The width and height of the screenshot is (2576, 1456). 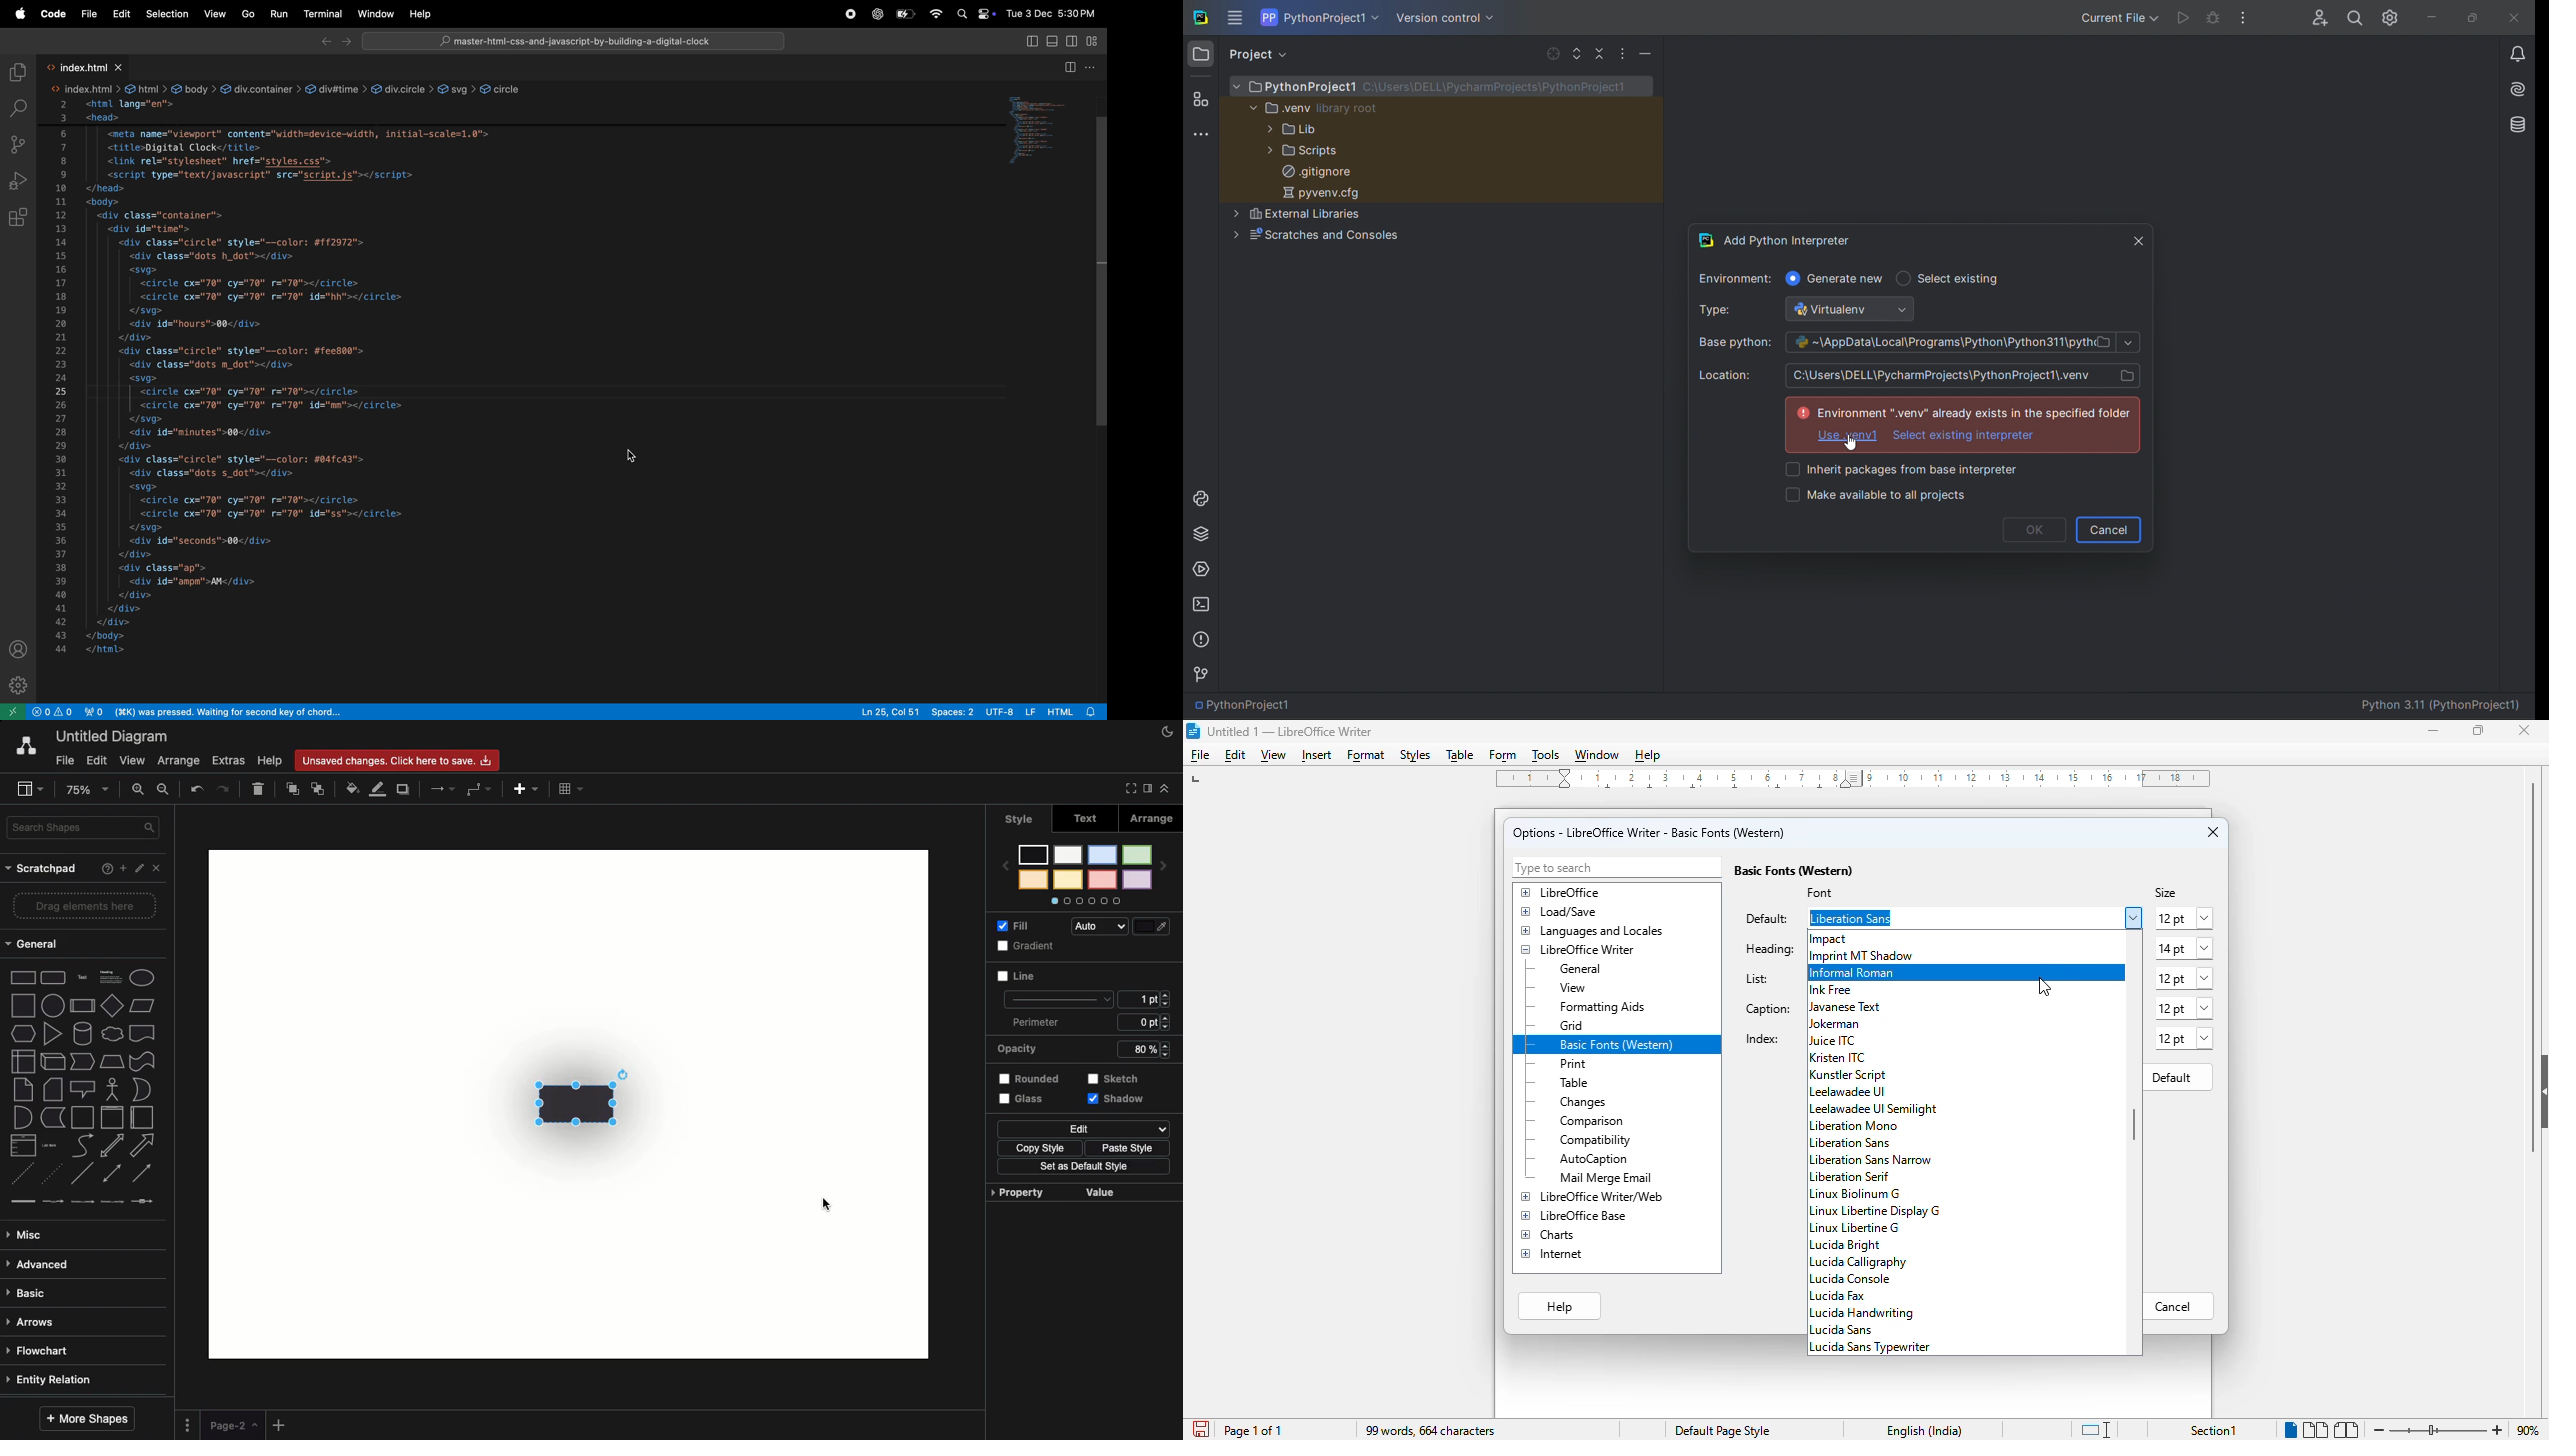 What do you see at coordinates (1023, 948) in the screenshot?
I see `Gradient` at bounding box center [1023, 948].